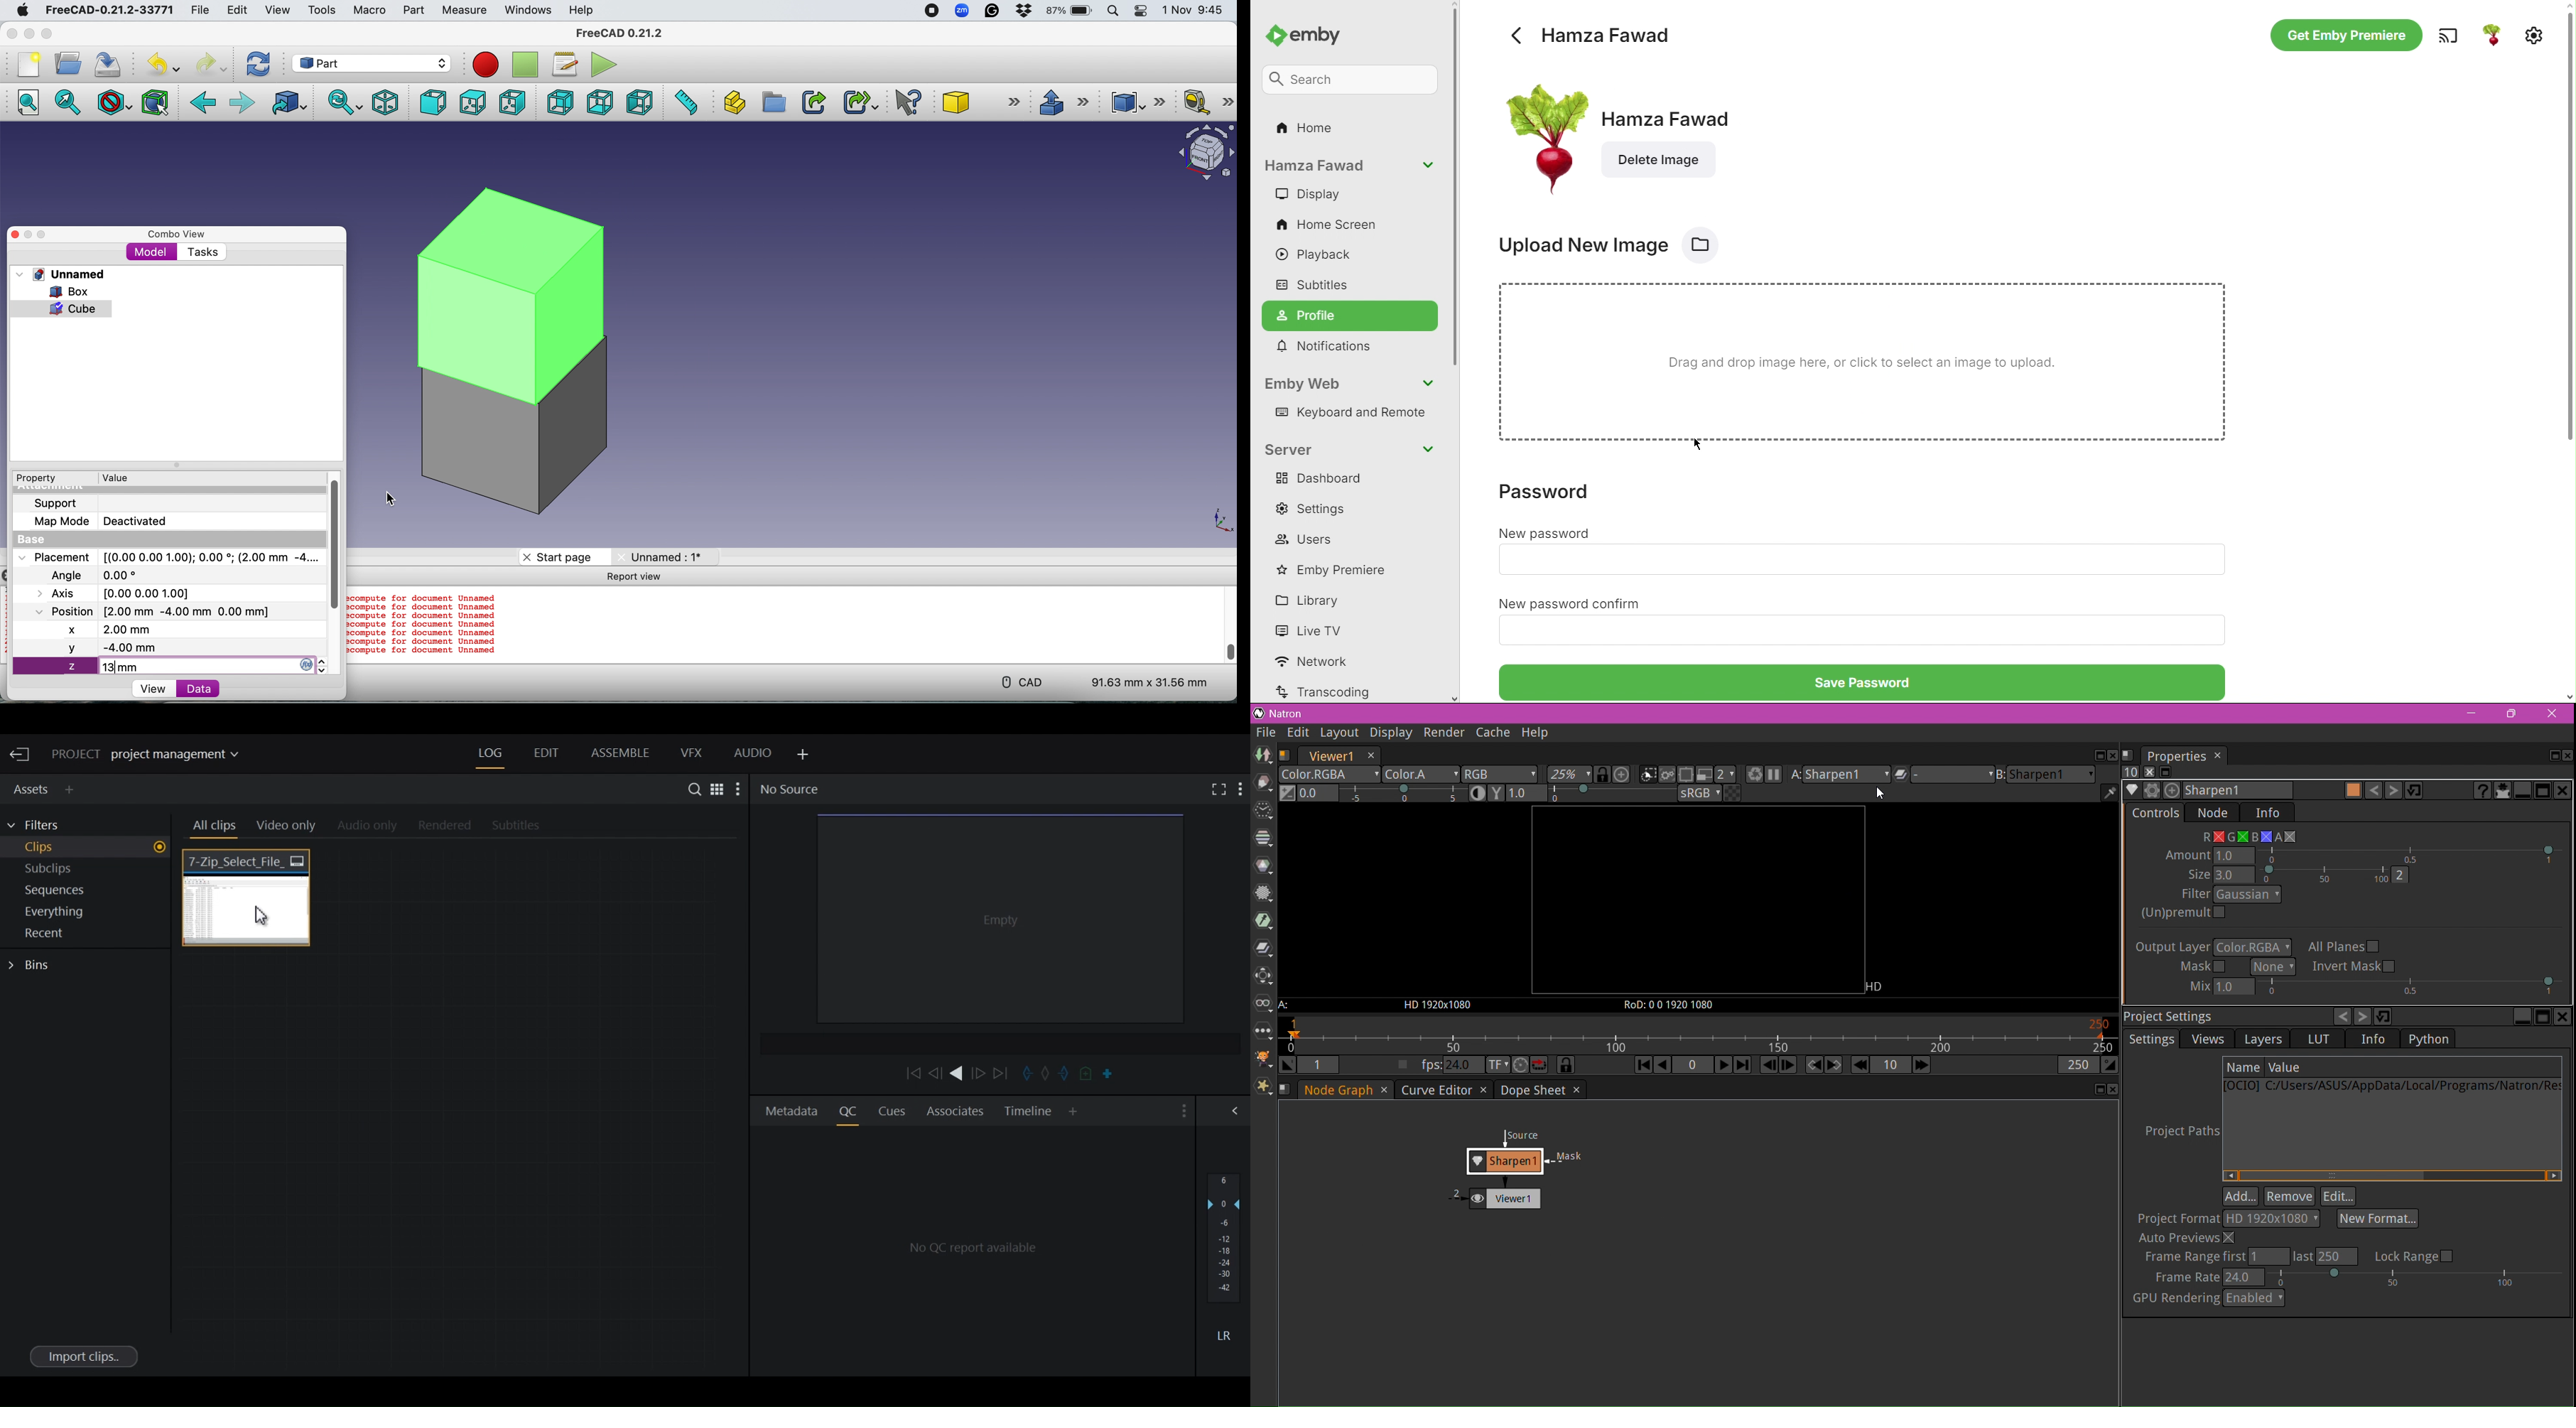 The height and width of the screenshot is (1428, 2576). I want to click on VFX, so click(692, 753).